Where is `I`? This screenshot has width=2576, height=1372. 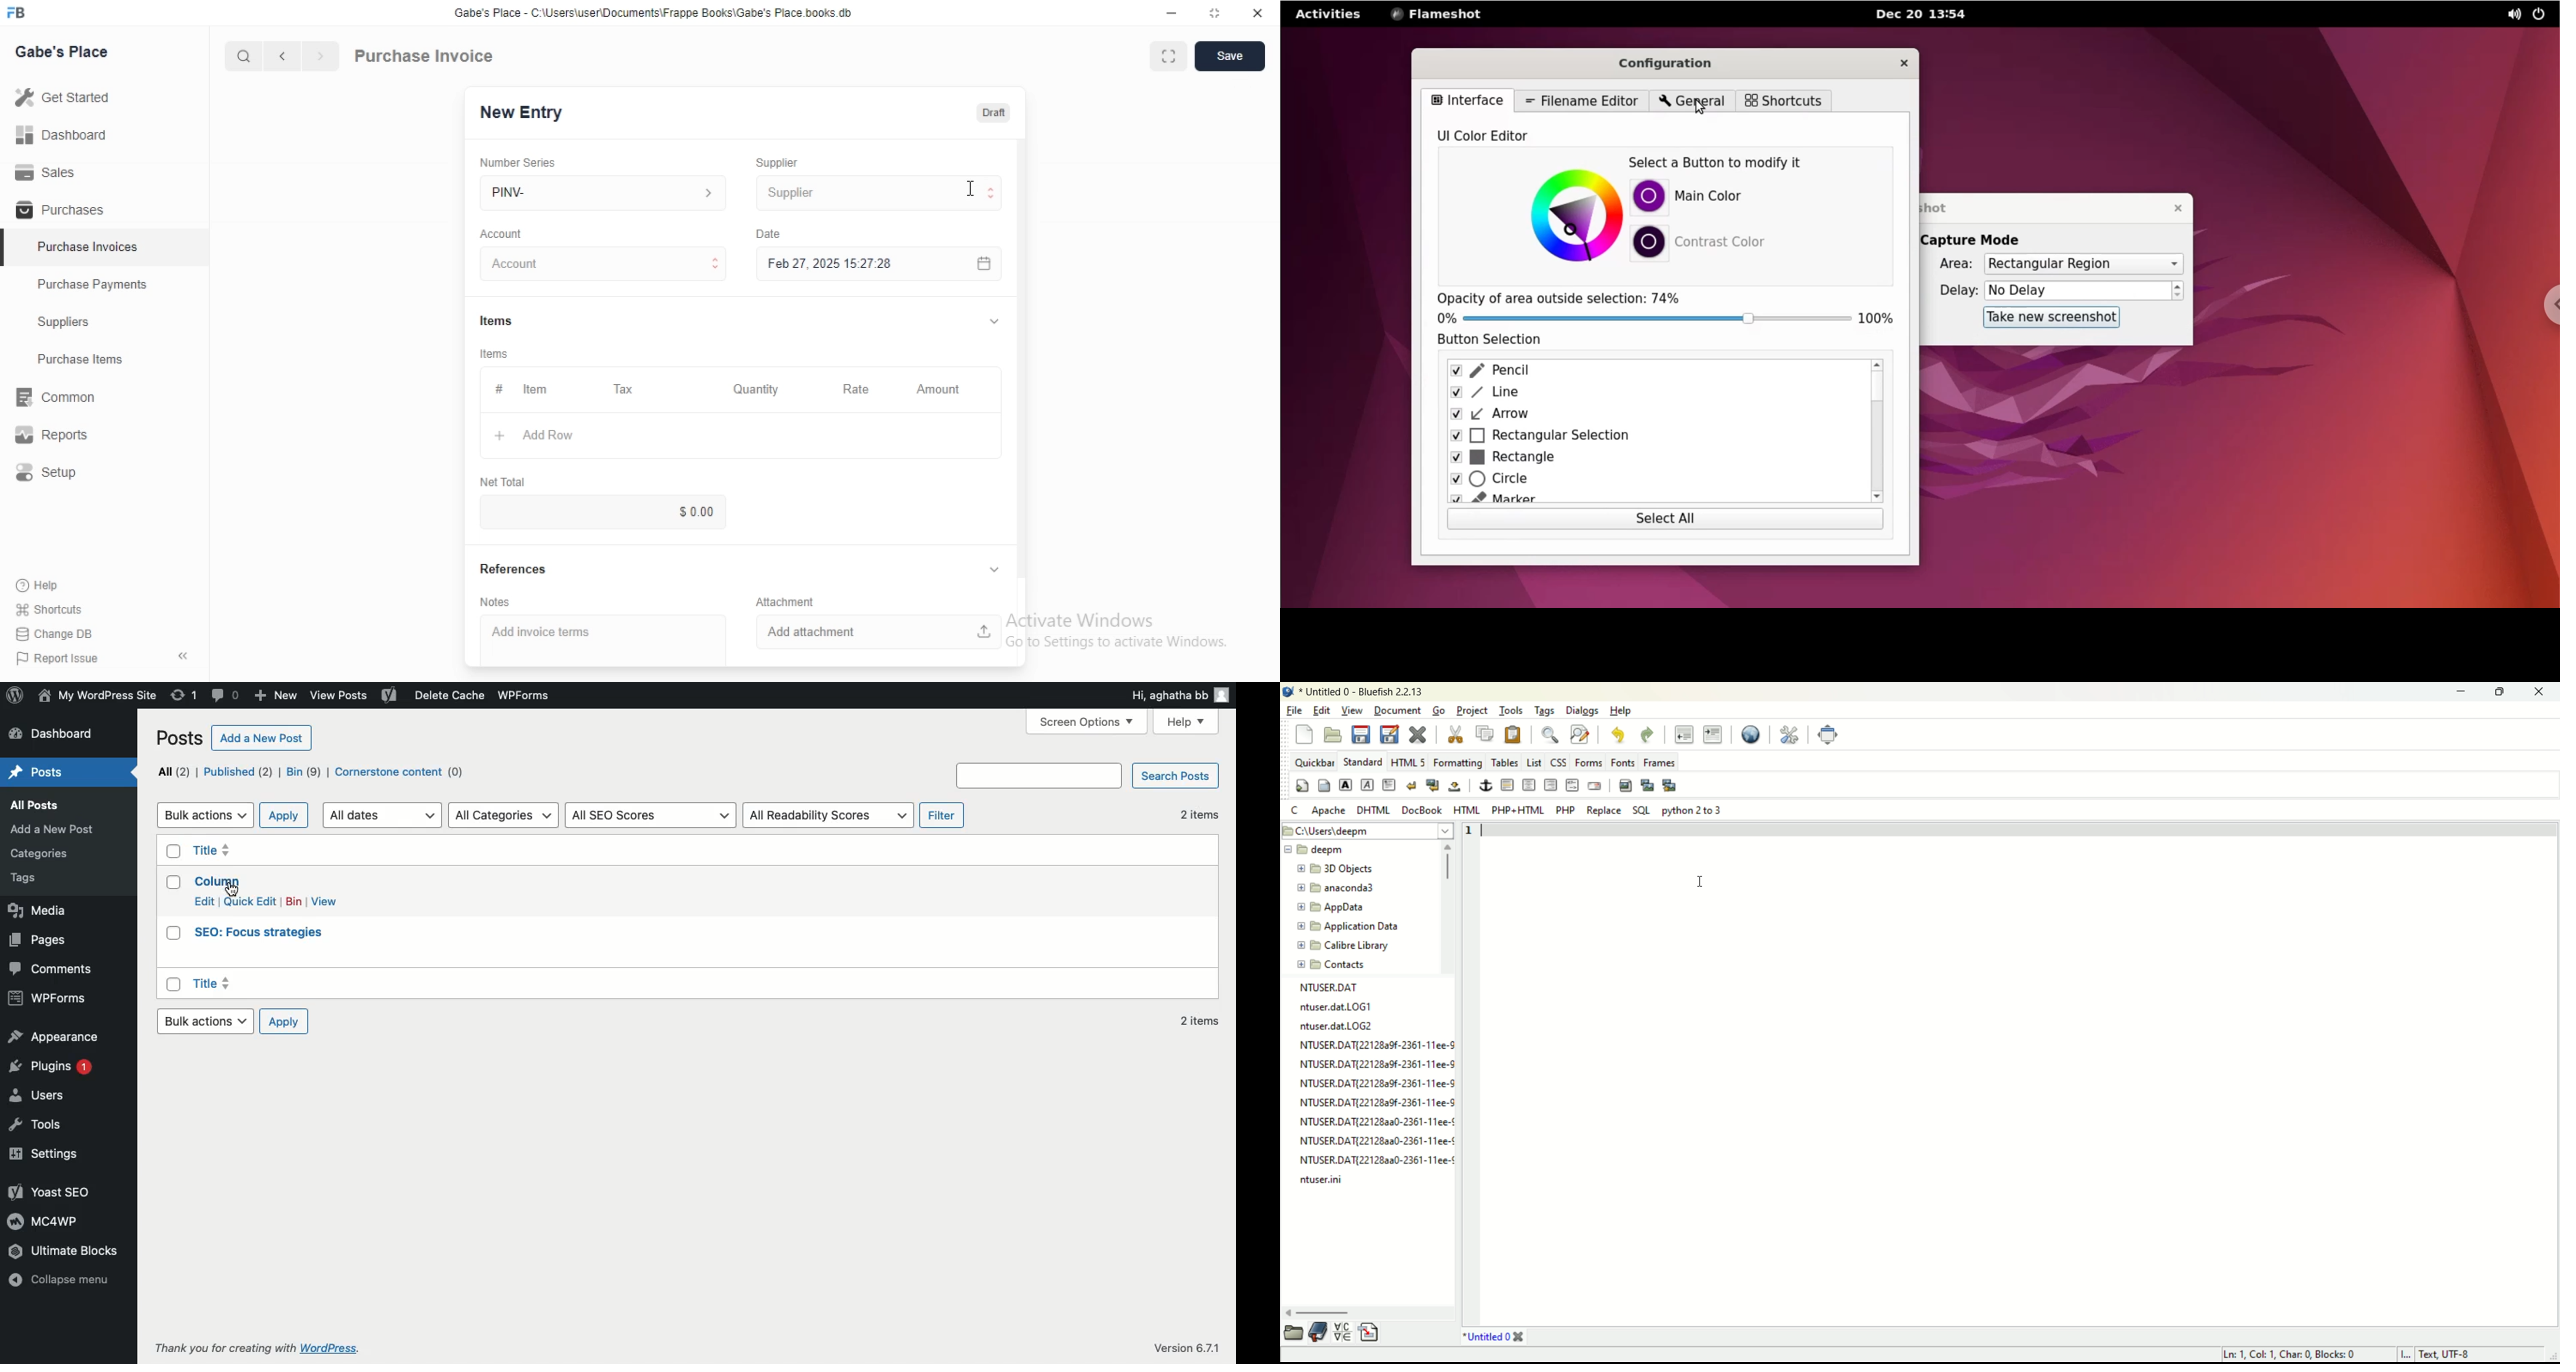 I is located at coordinates (2407, 1355).